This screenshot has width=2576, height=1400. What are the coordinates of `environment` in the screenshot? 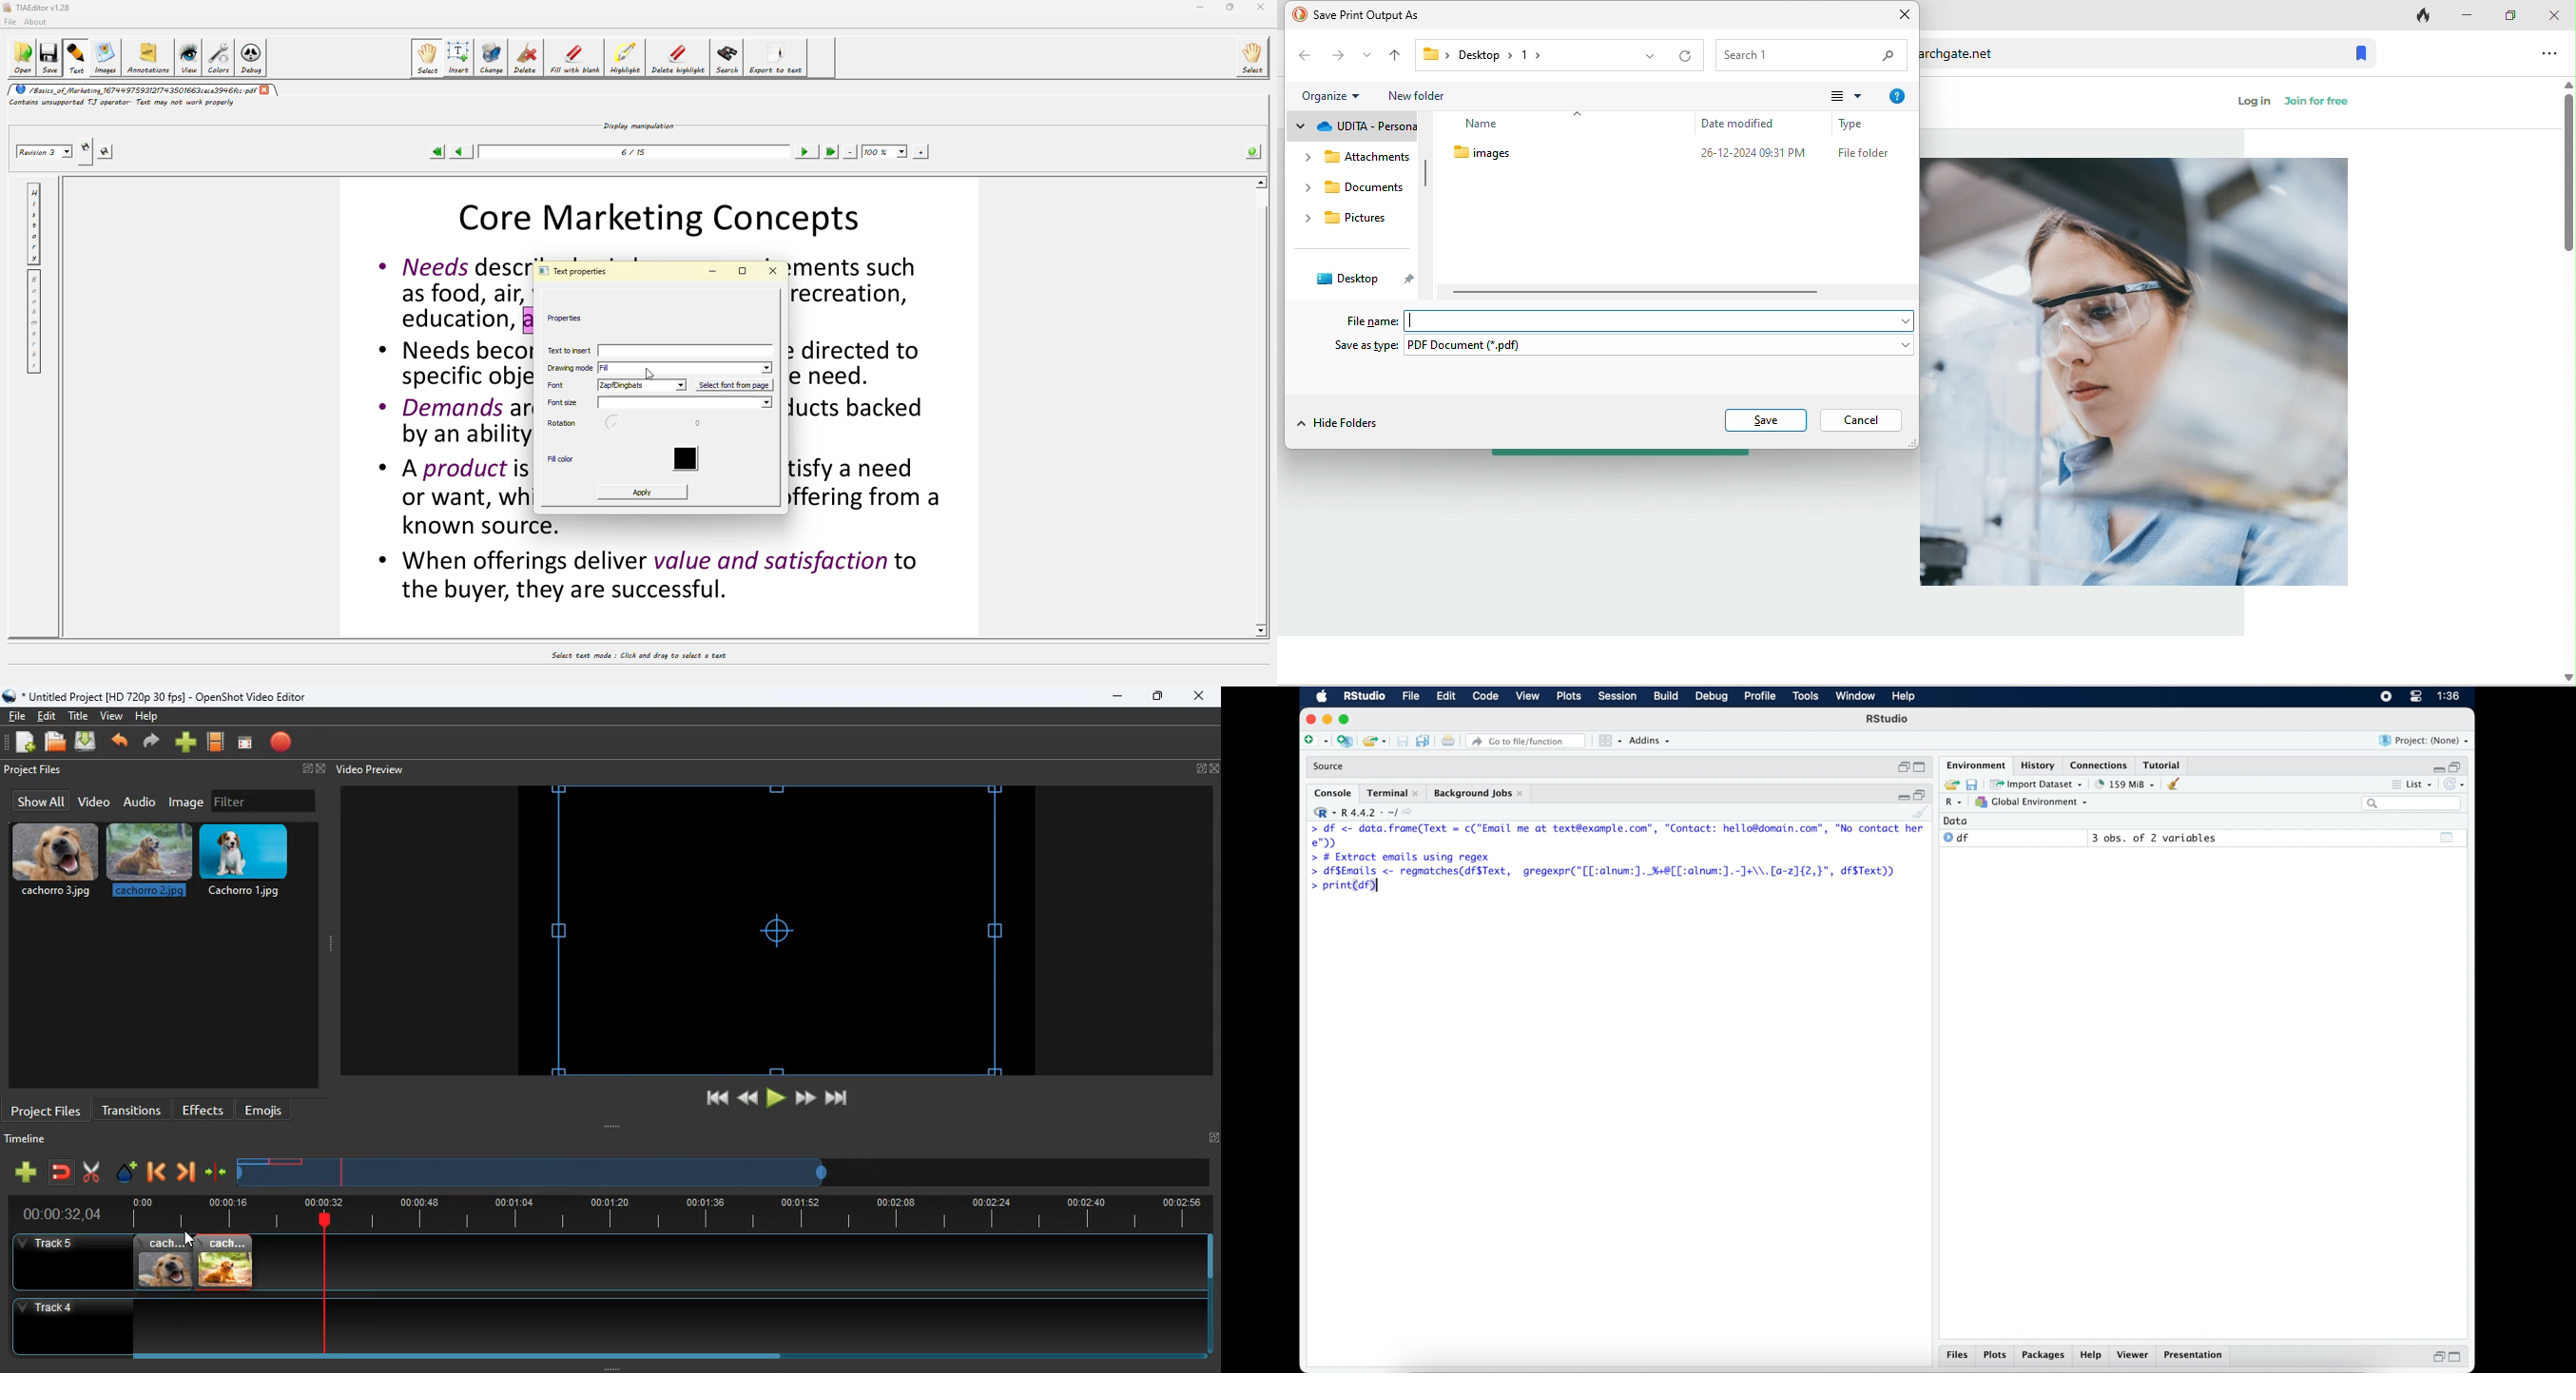 It's located at (1975, 765).